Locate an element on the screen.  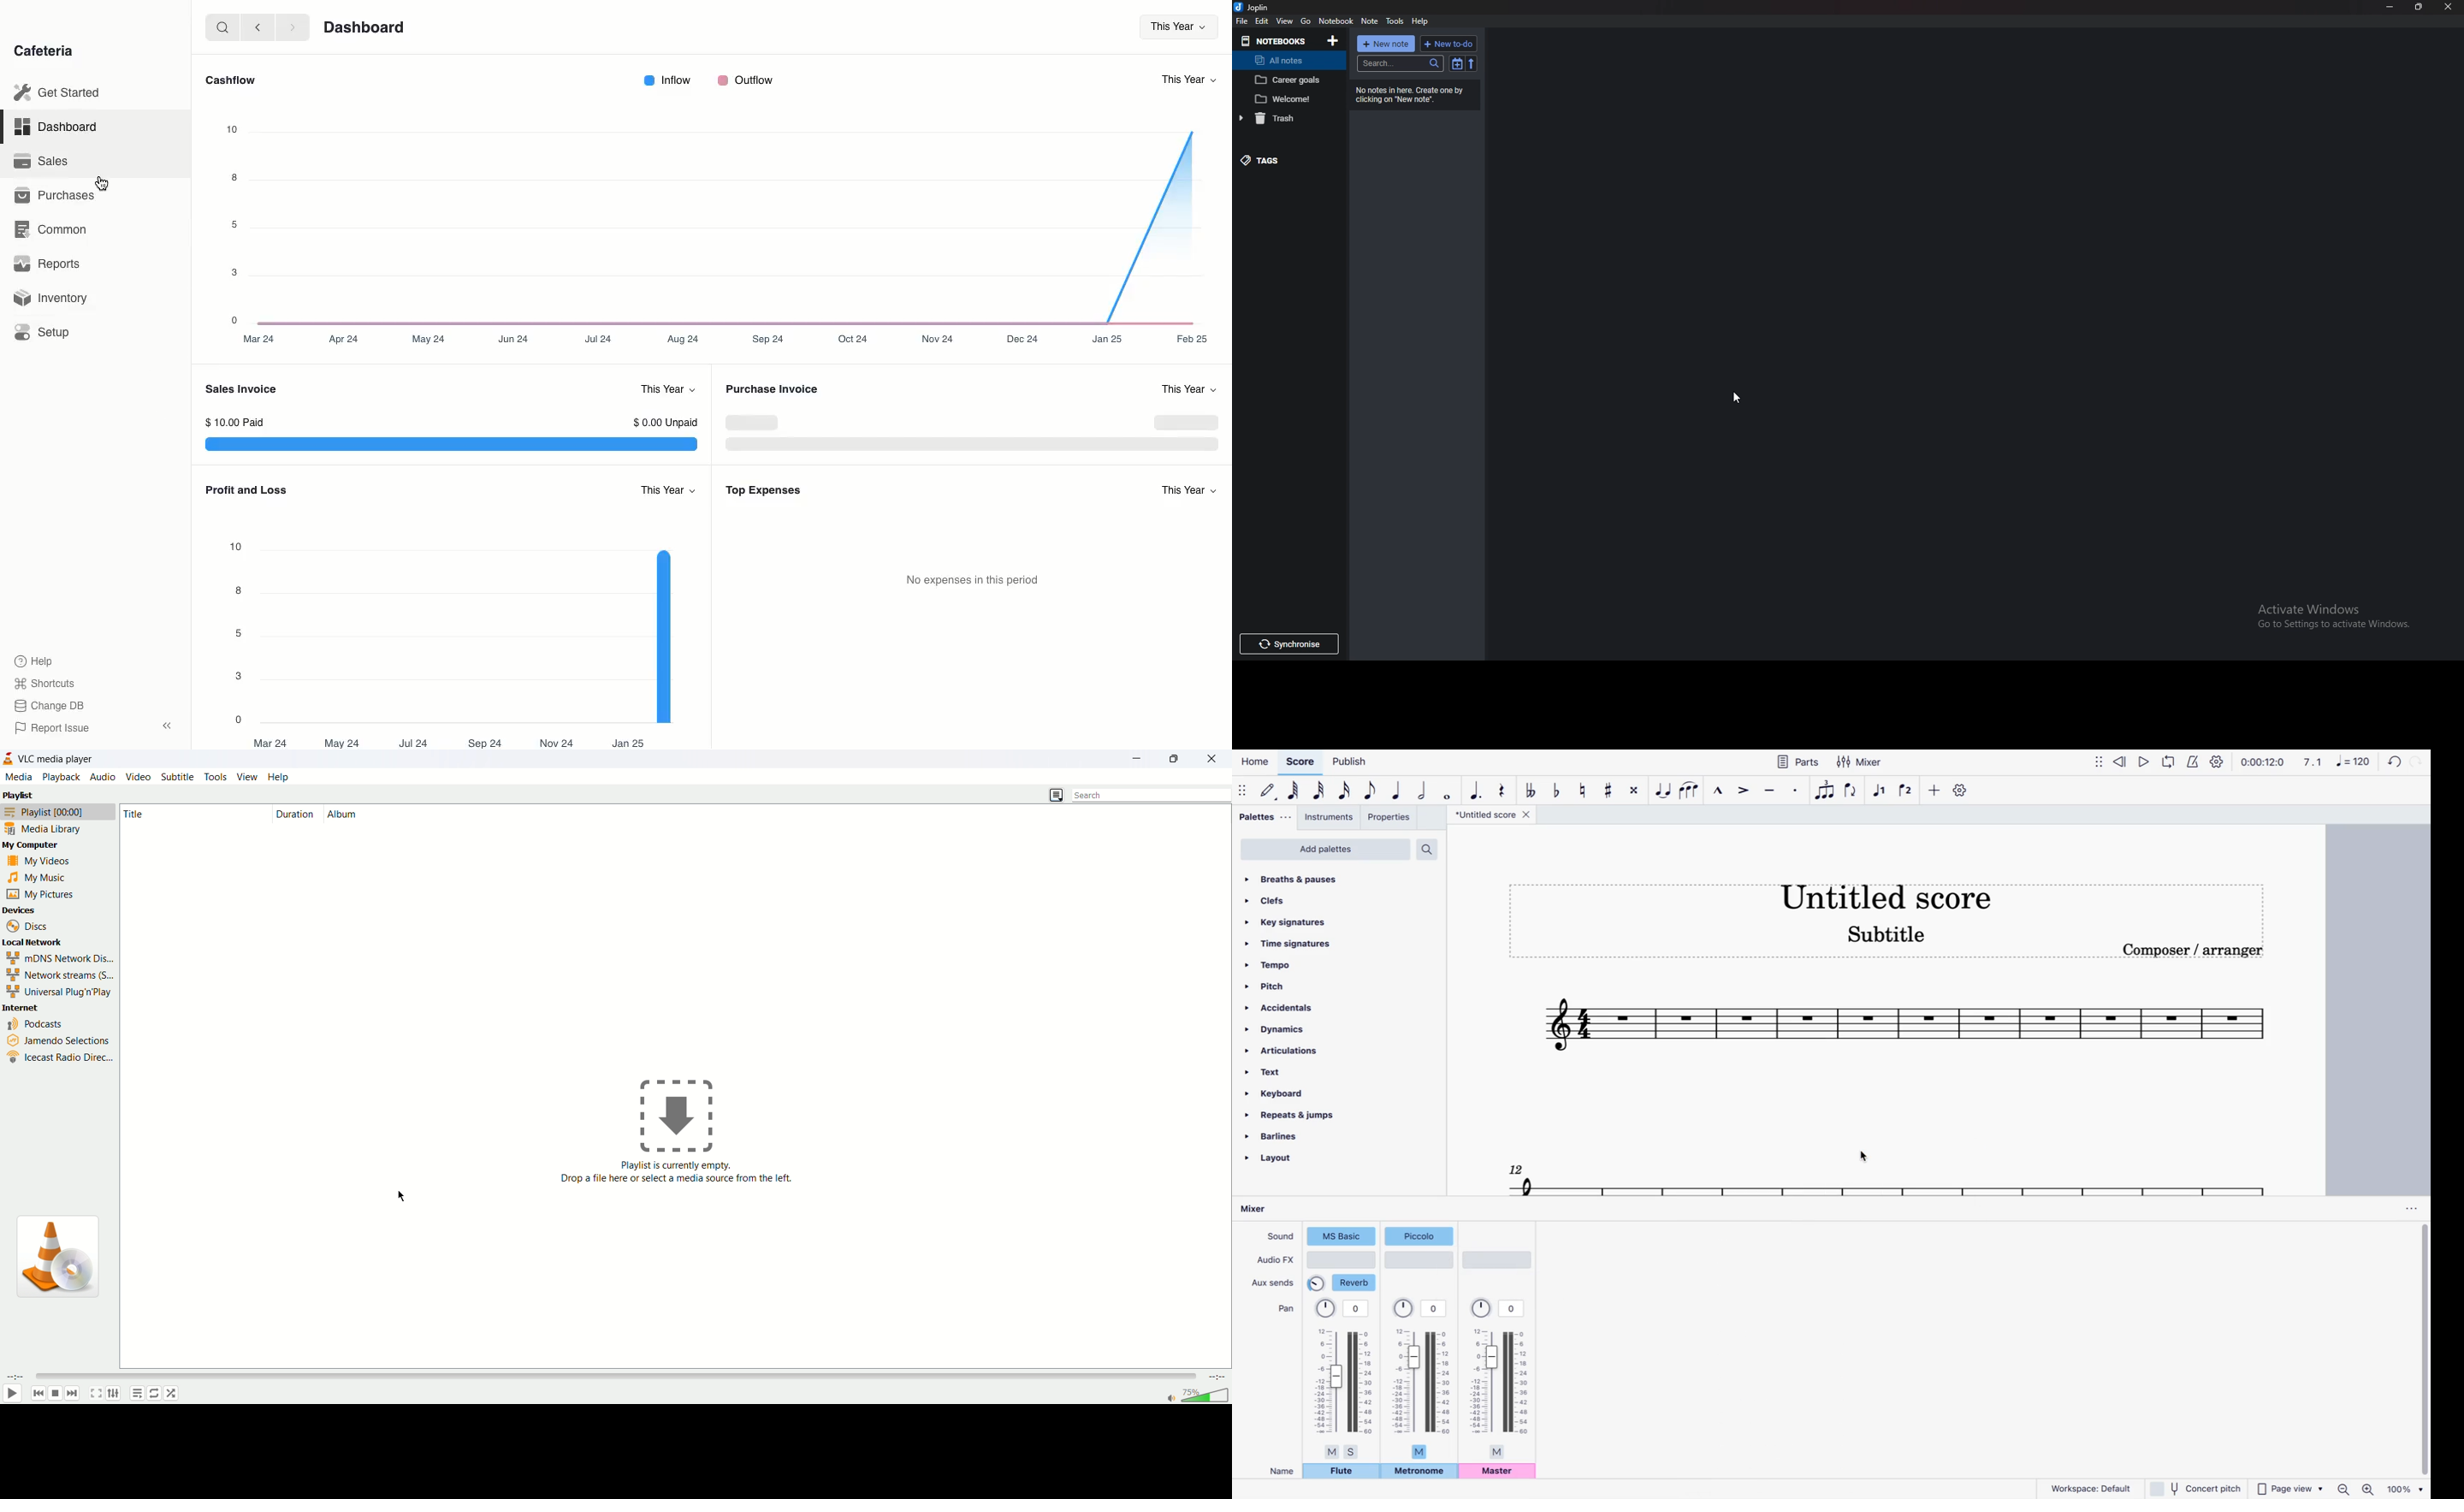
3 is located at coordinates (240, 675).